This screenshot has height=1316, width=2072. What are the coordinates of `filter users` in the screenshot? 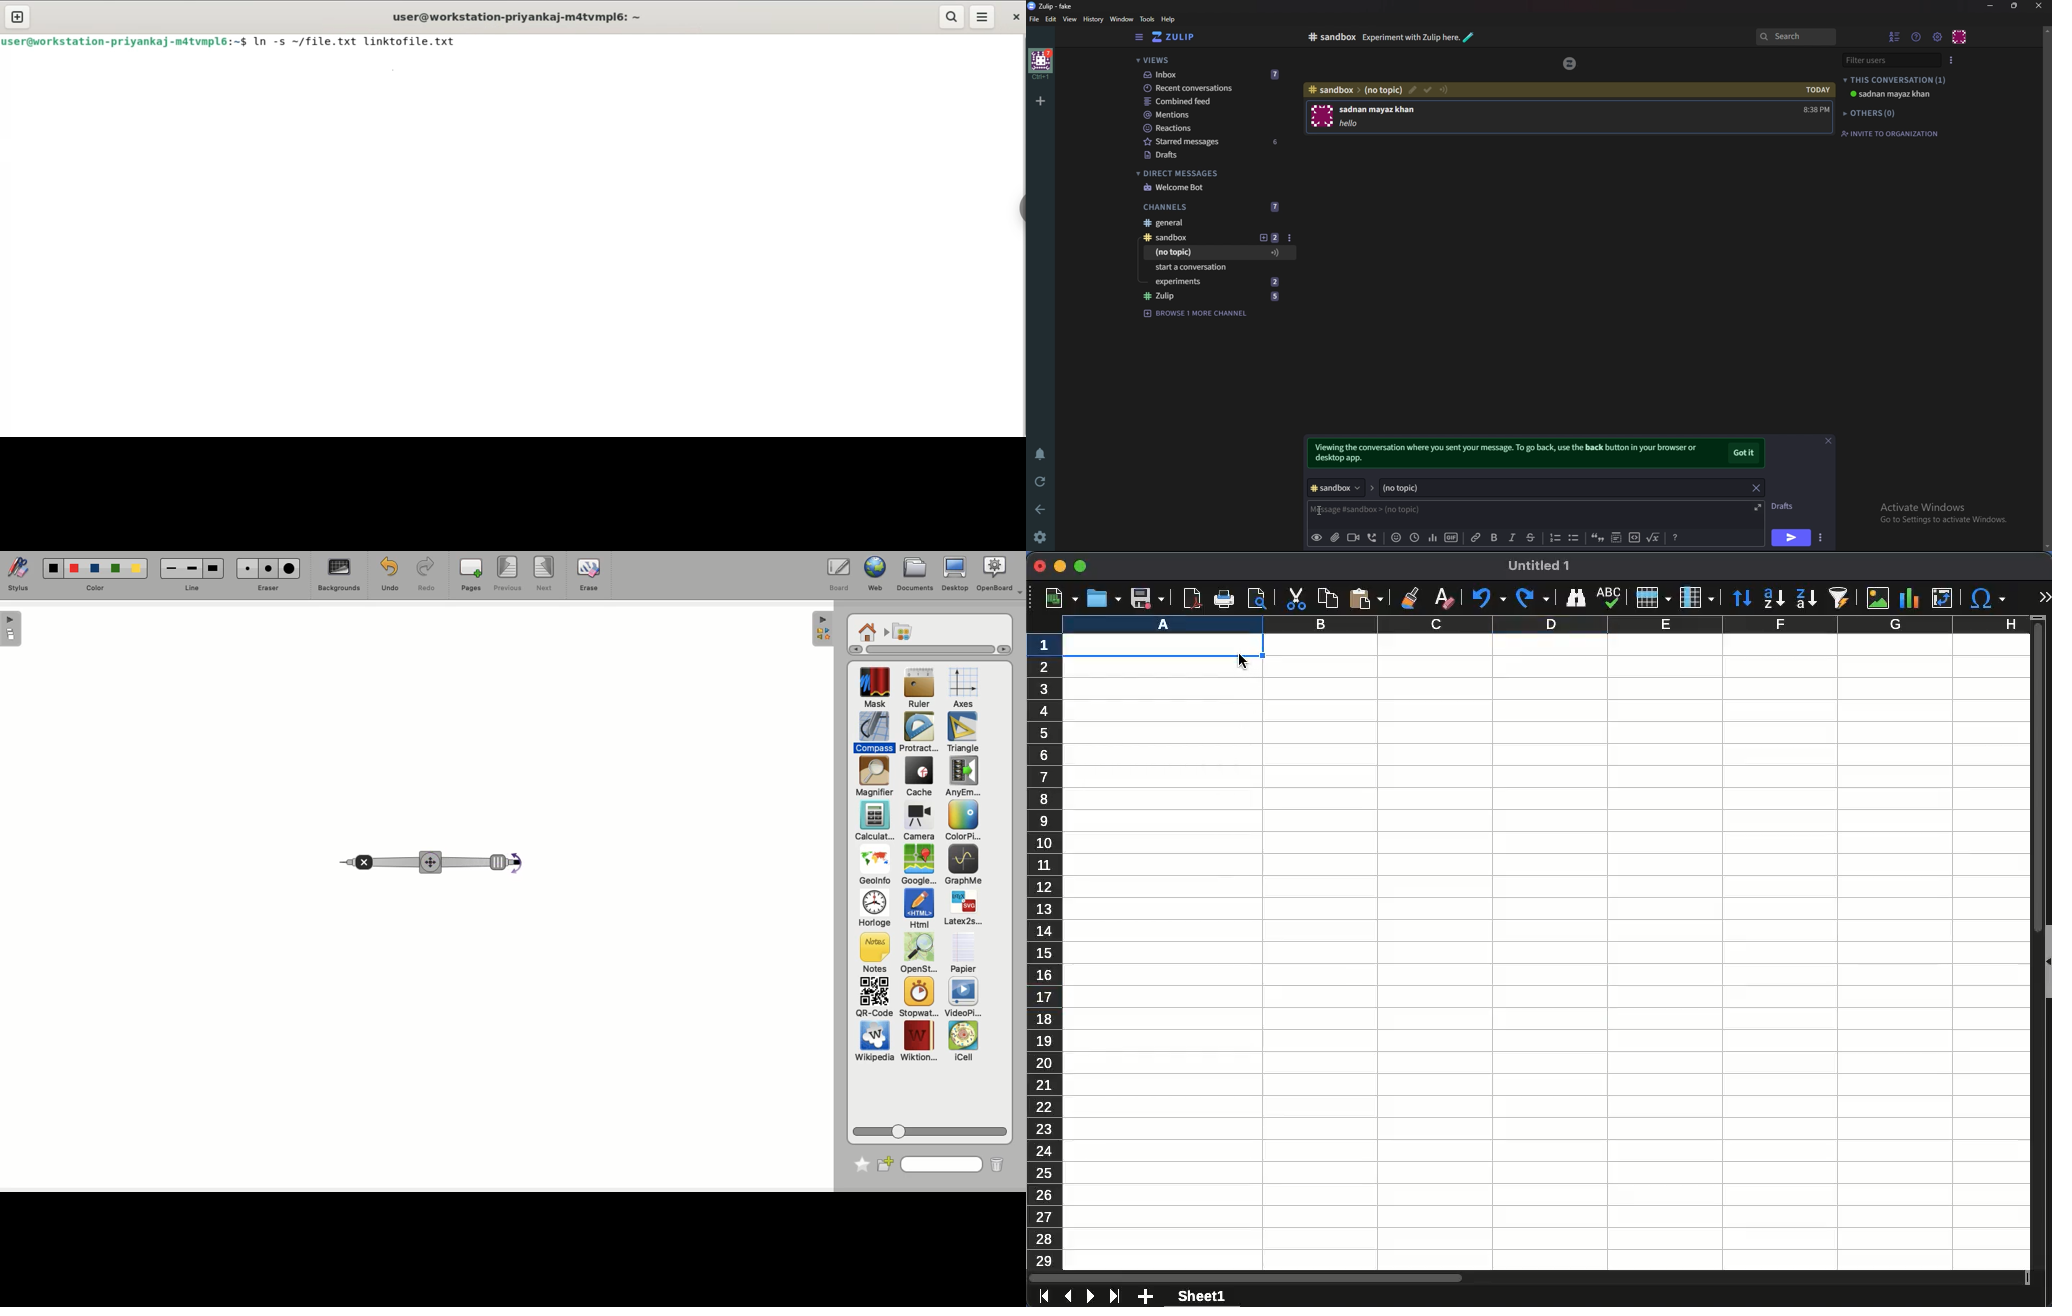 It's located at (1890, 61).